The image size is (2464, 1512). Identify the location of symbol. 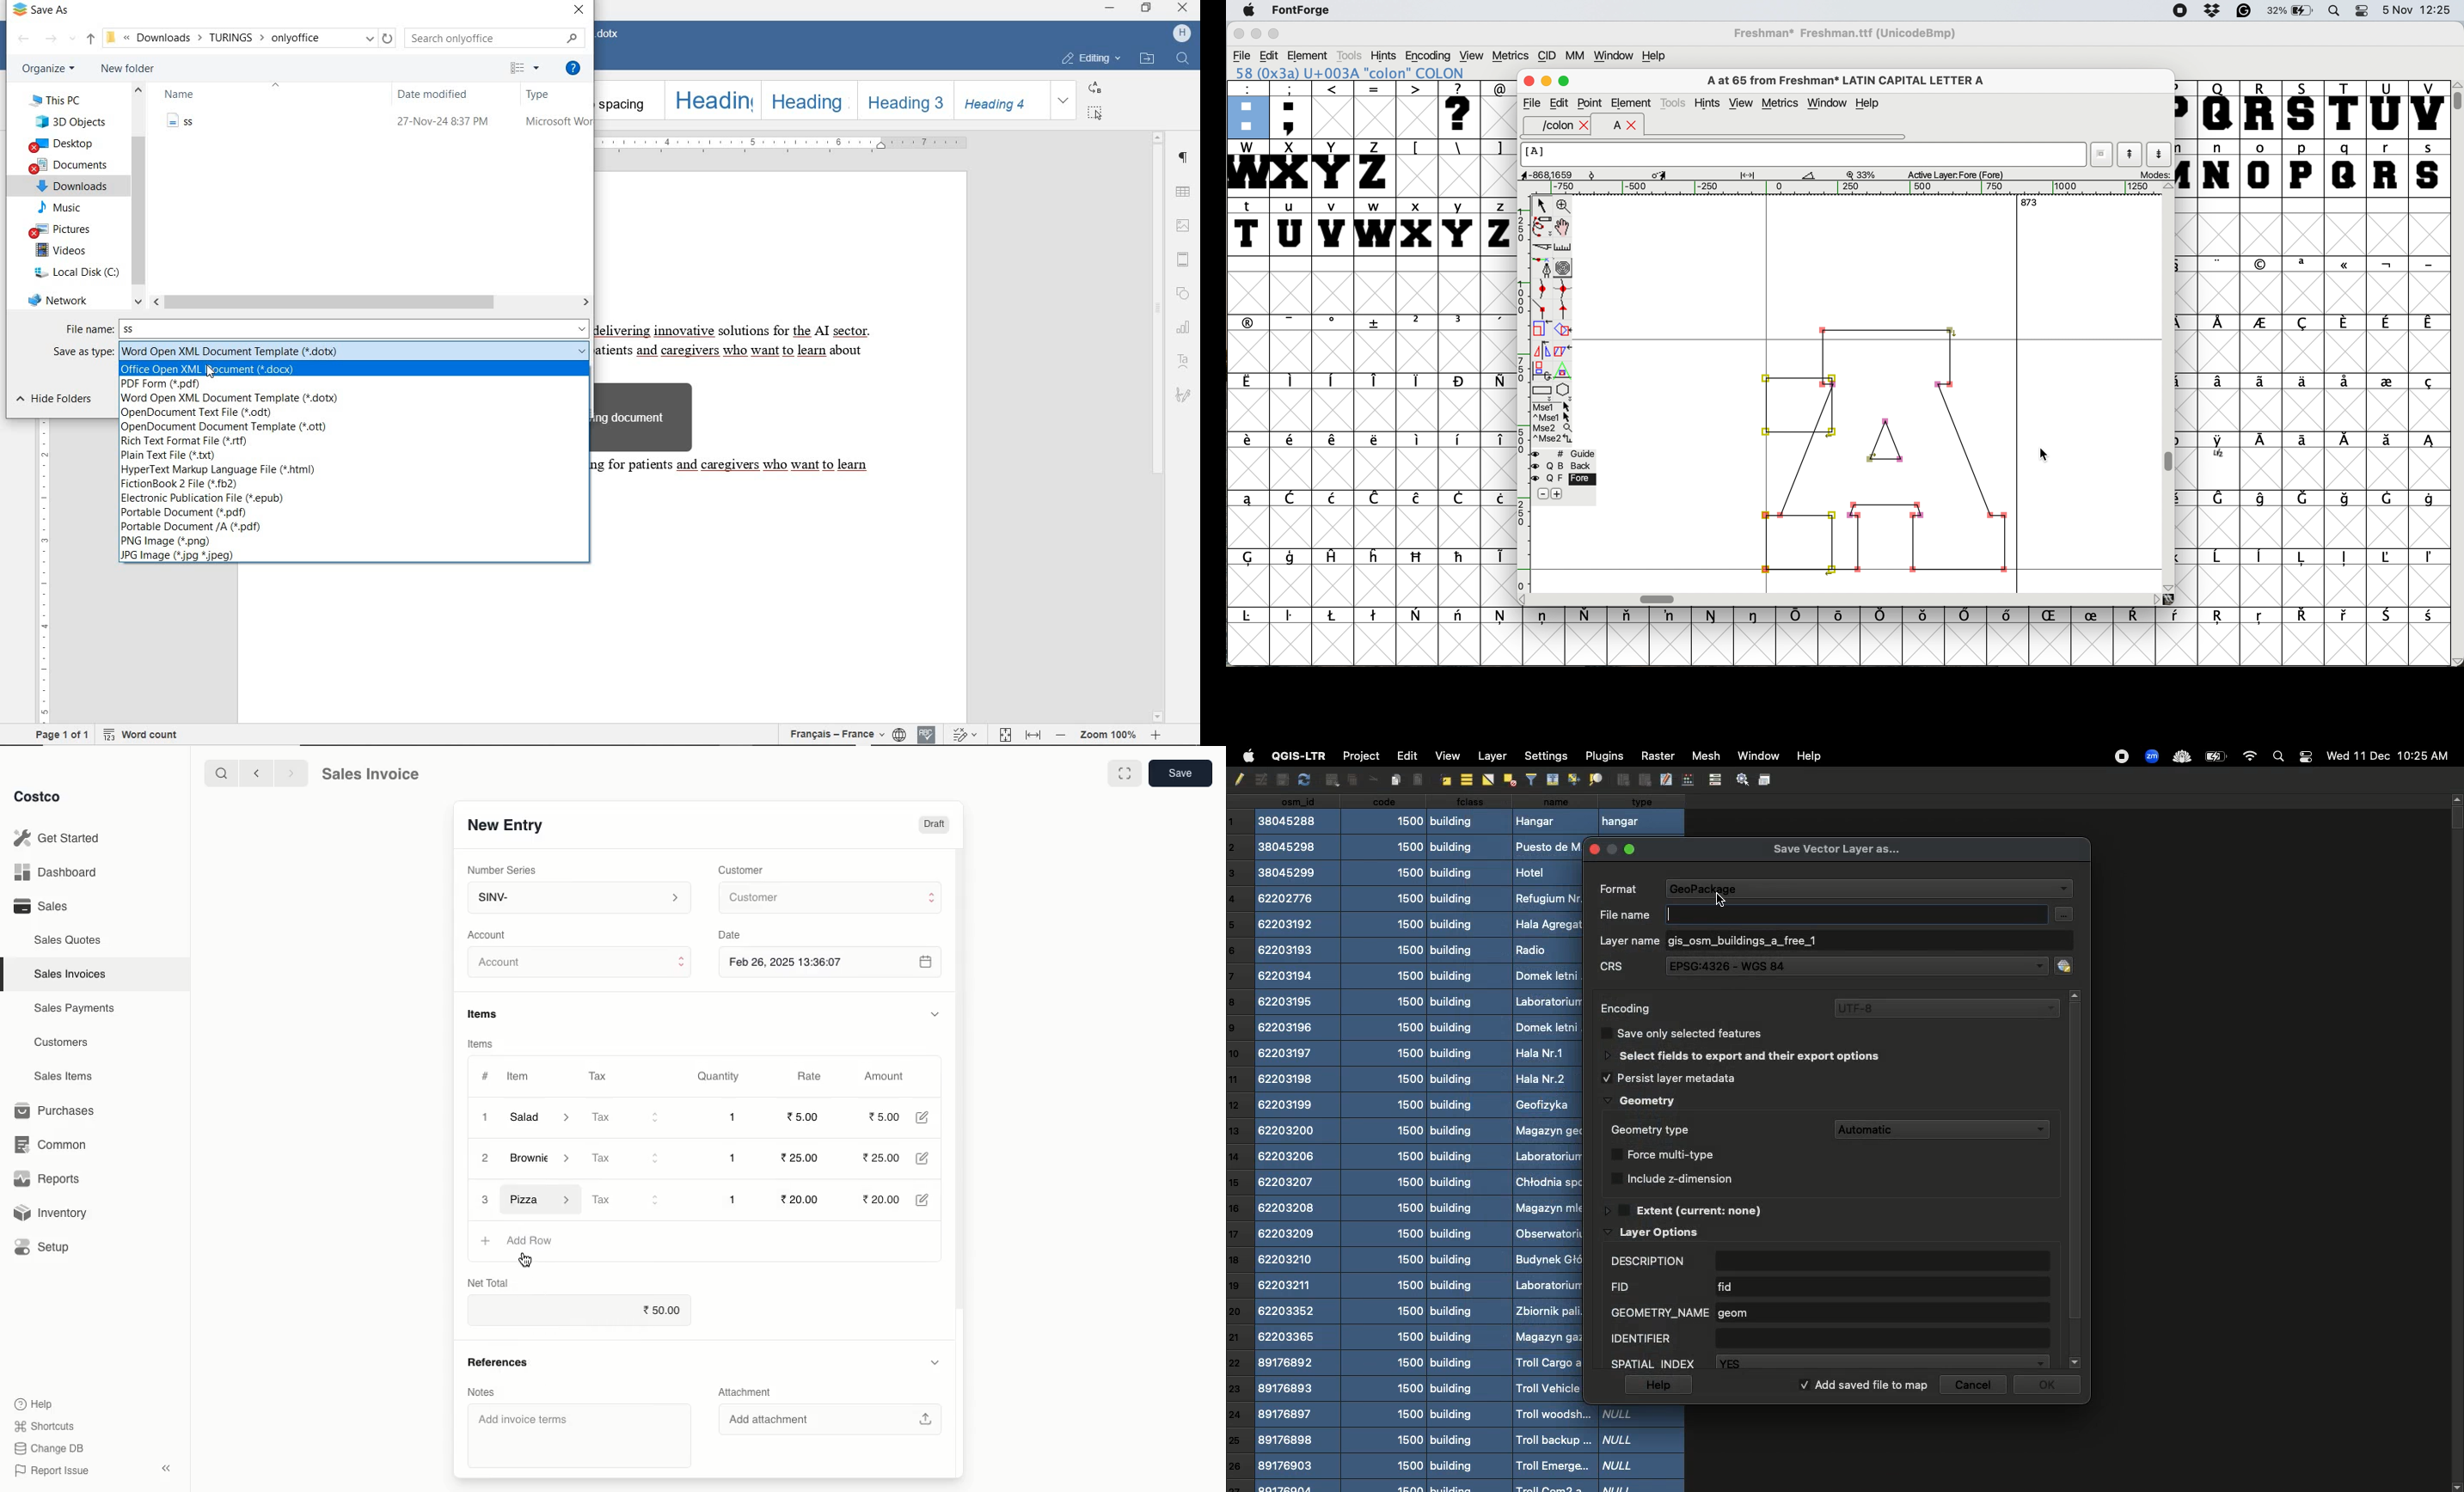
(2345, 615).